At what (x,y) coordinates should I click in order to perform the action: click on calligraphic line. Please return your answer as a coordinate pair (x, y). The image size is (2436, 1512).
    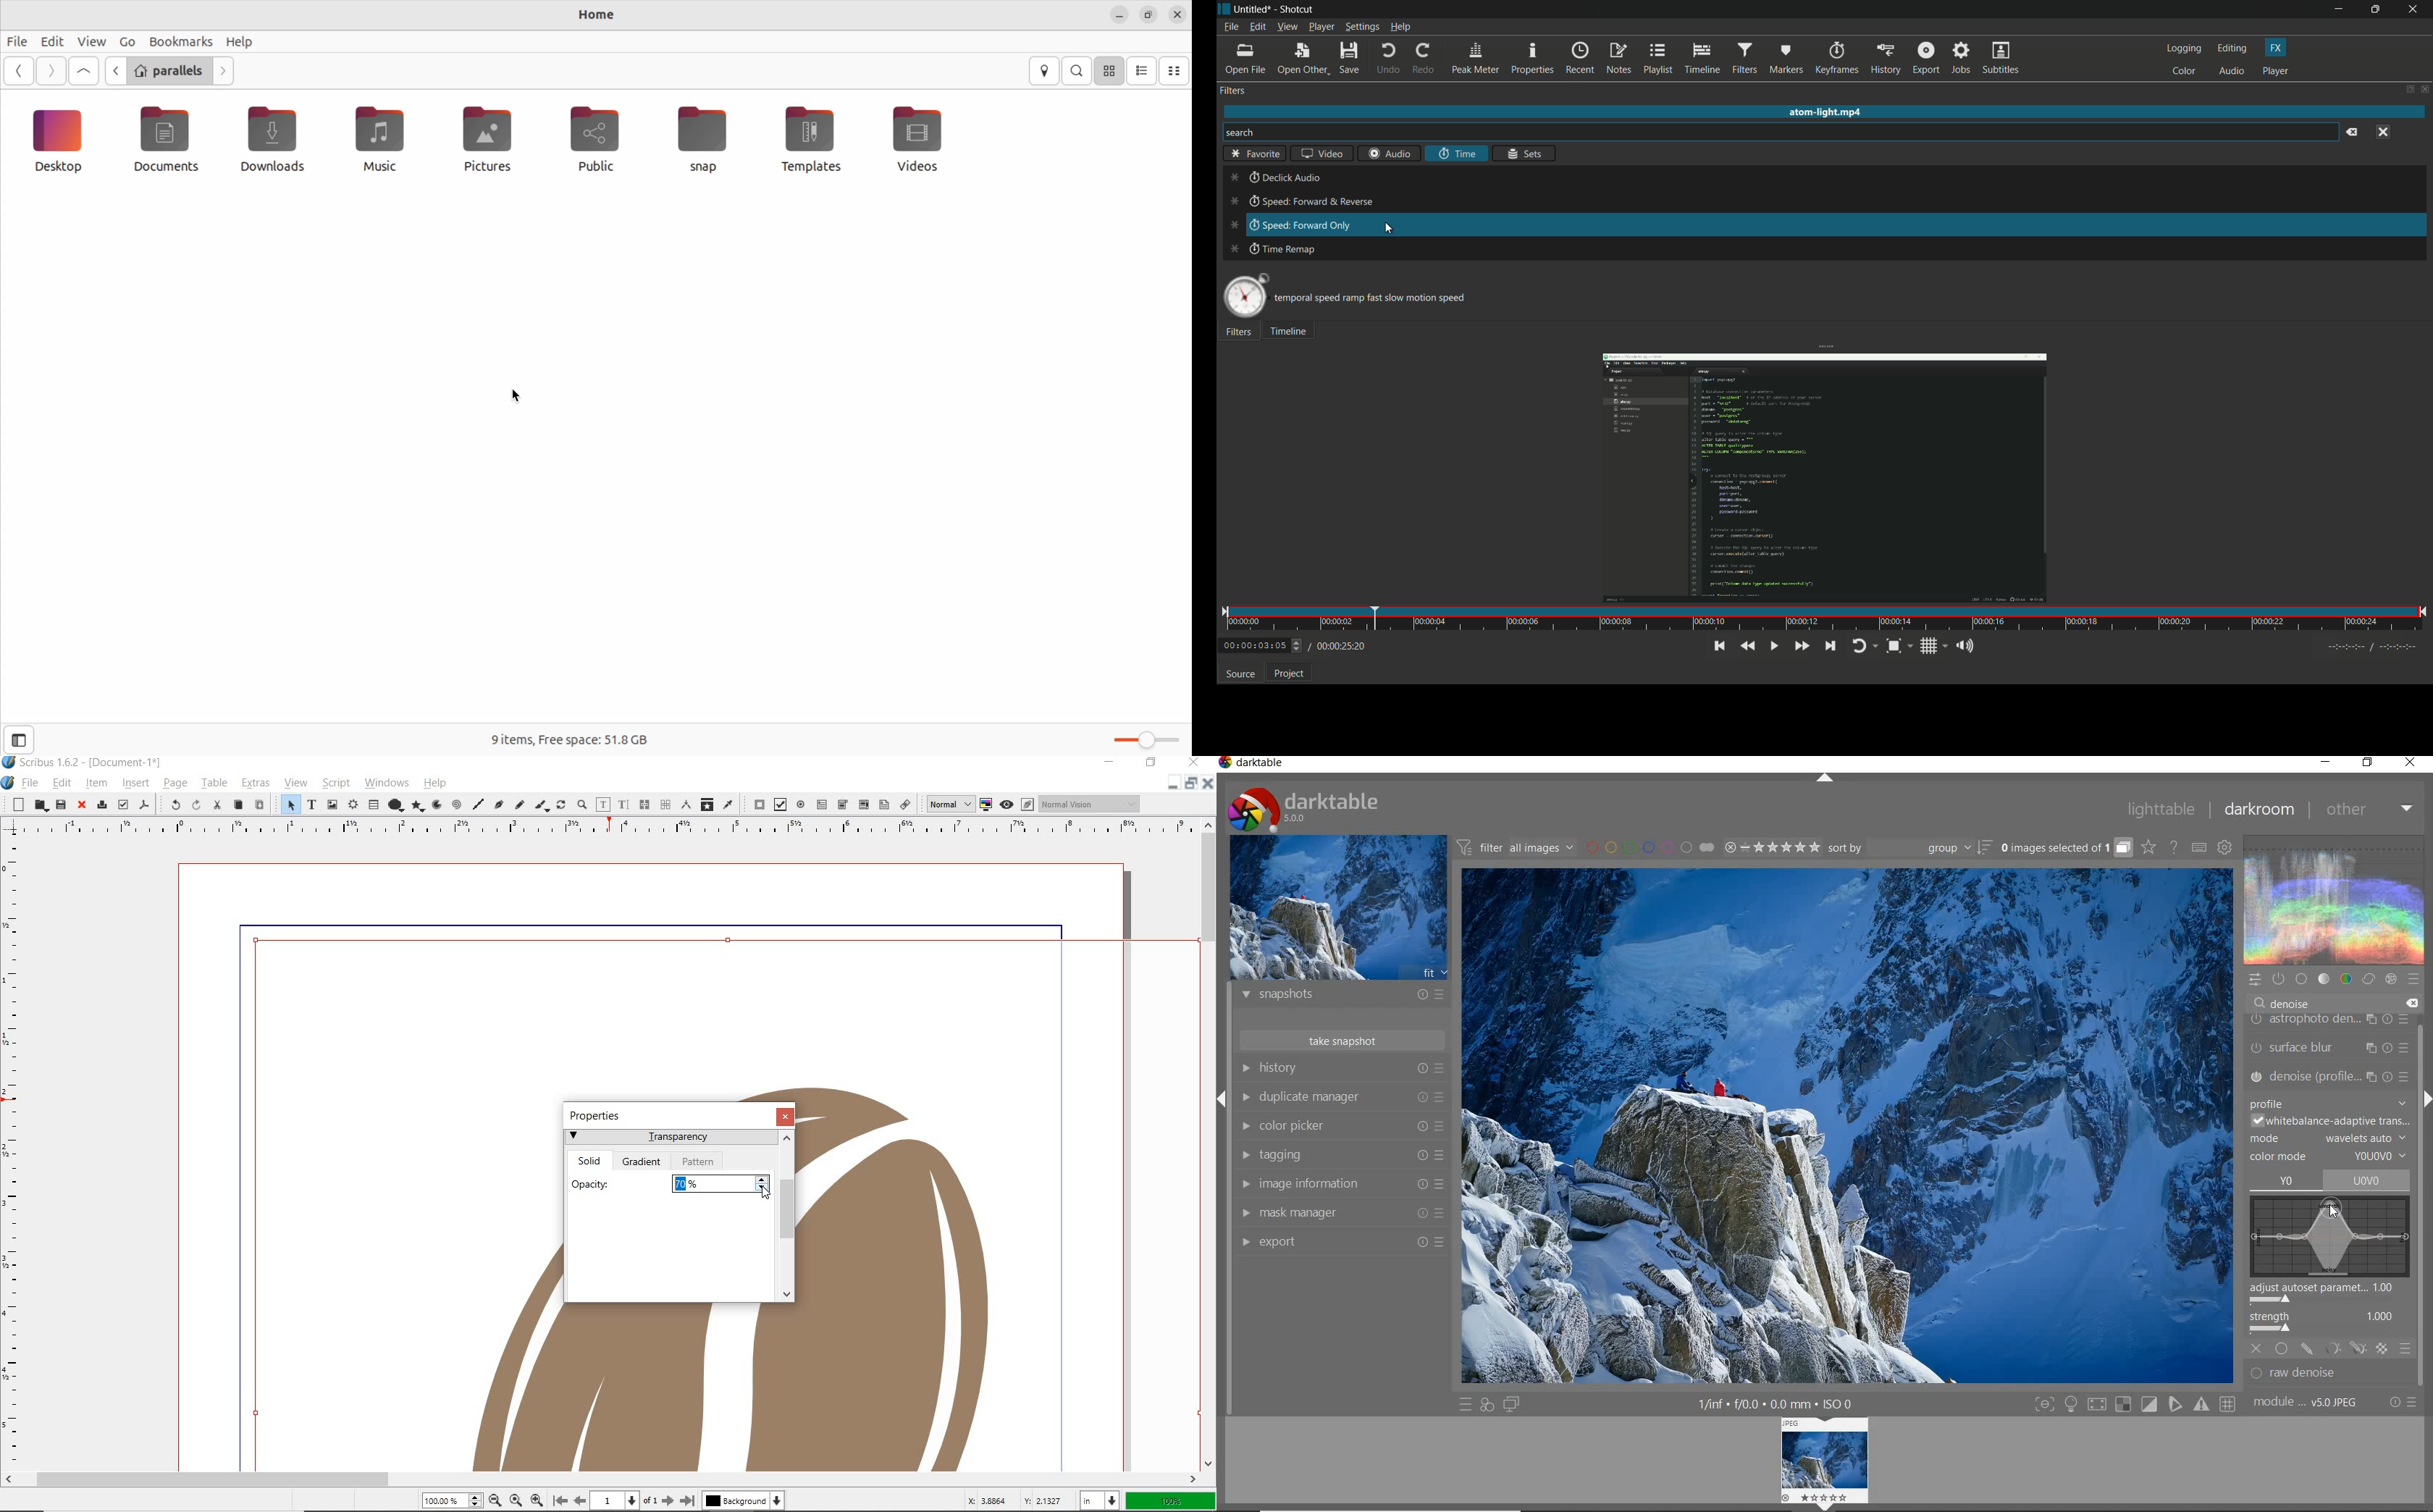
    Looking at the image, I should click on (543, 806).